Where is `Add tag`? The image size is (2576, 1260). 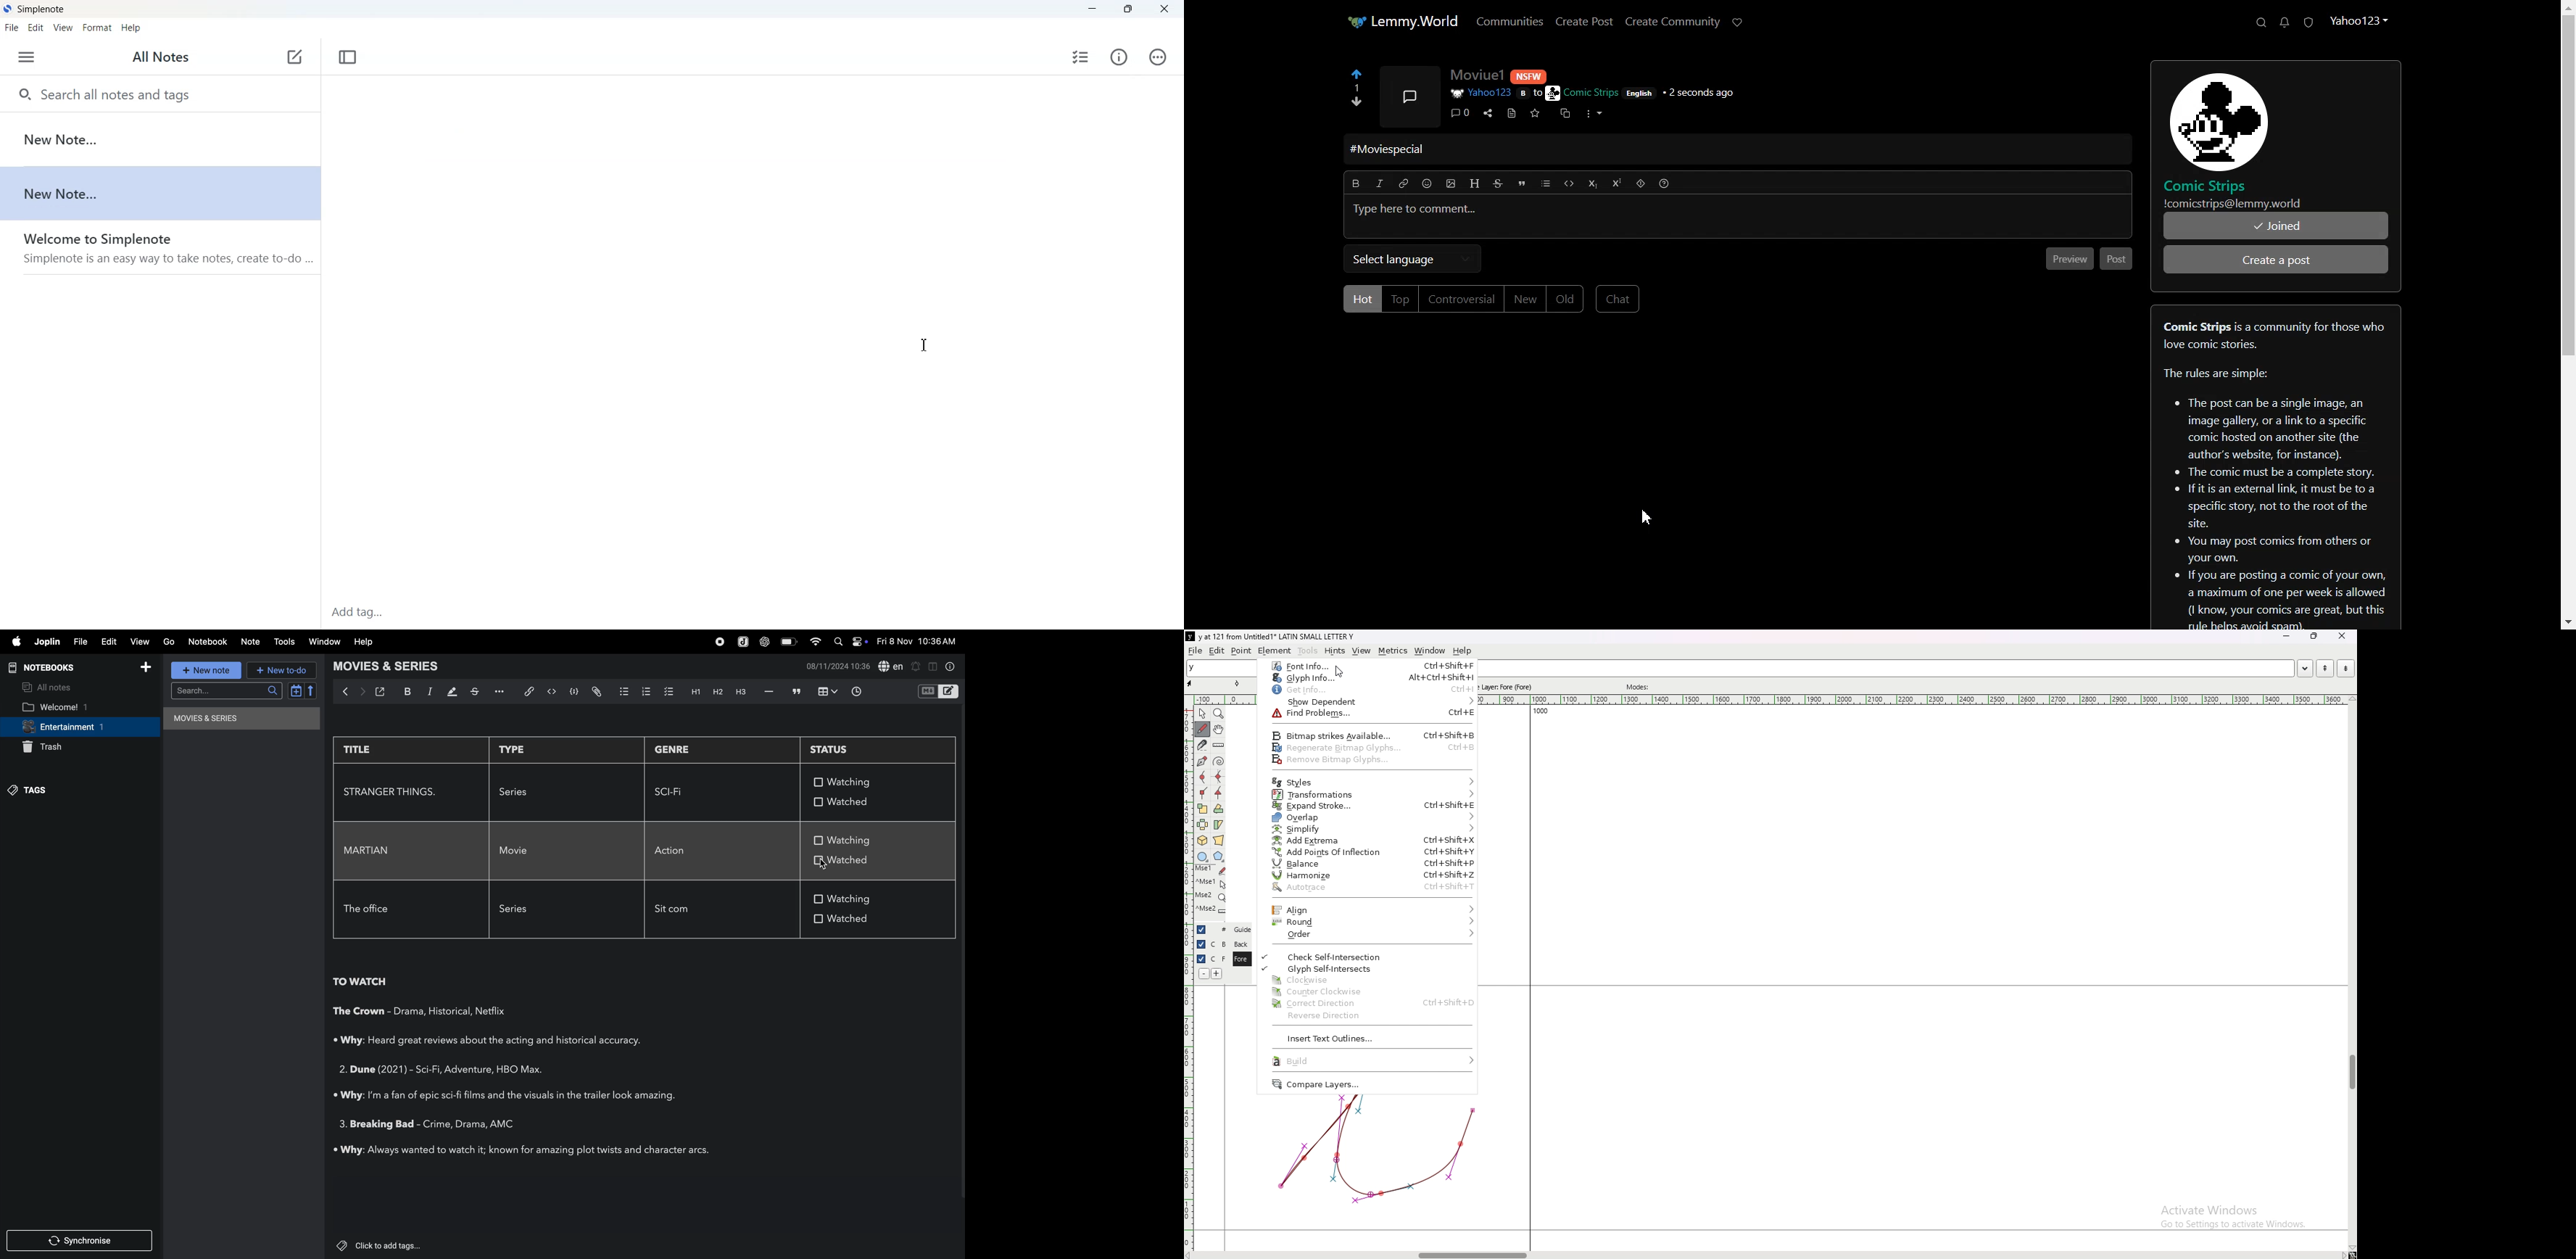
Add tag is located at coordinates (373, 612).